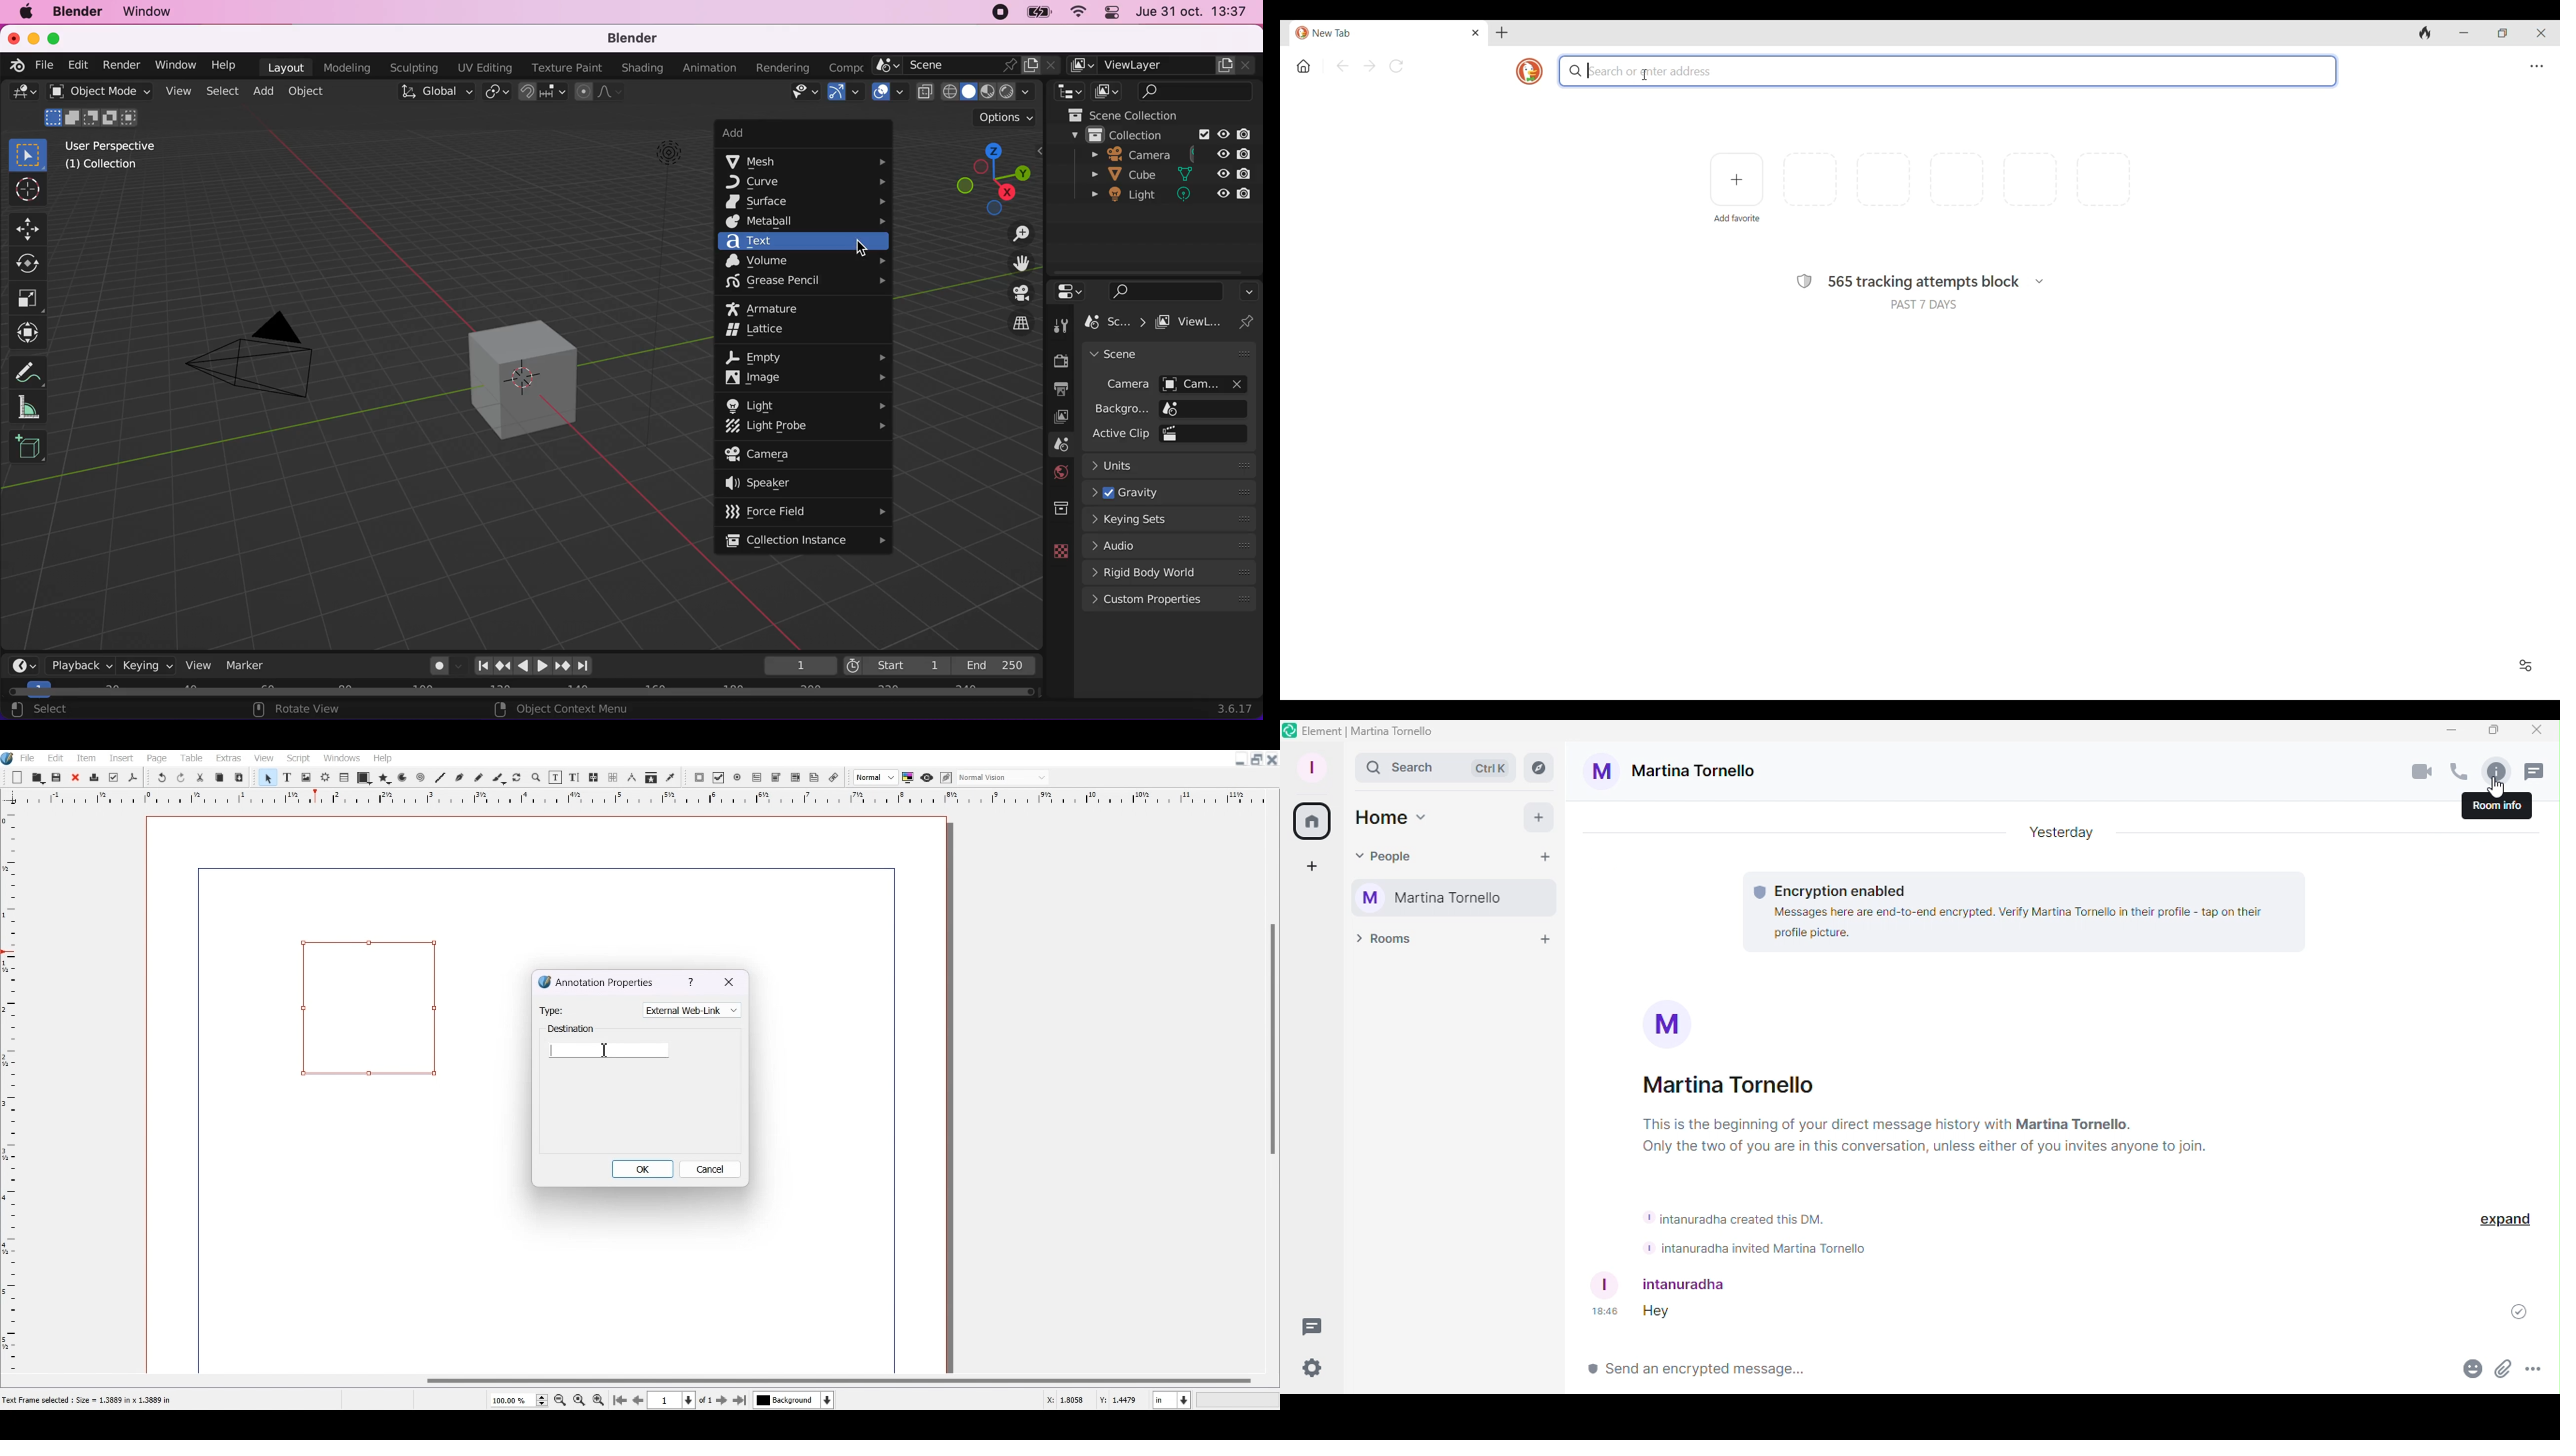 This screenshot has width=2576, height=1456. I want to click on recording stopped, so click(997, 12).